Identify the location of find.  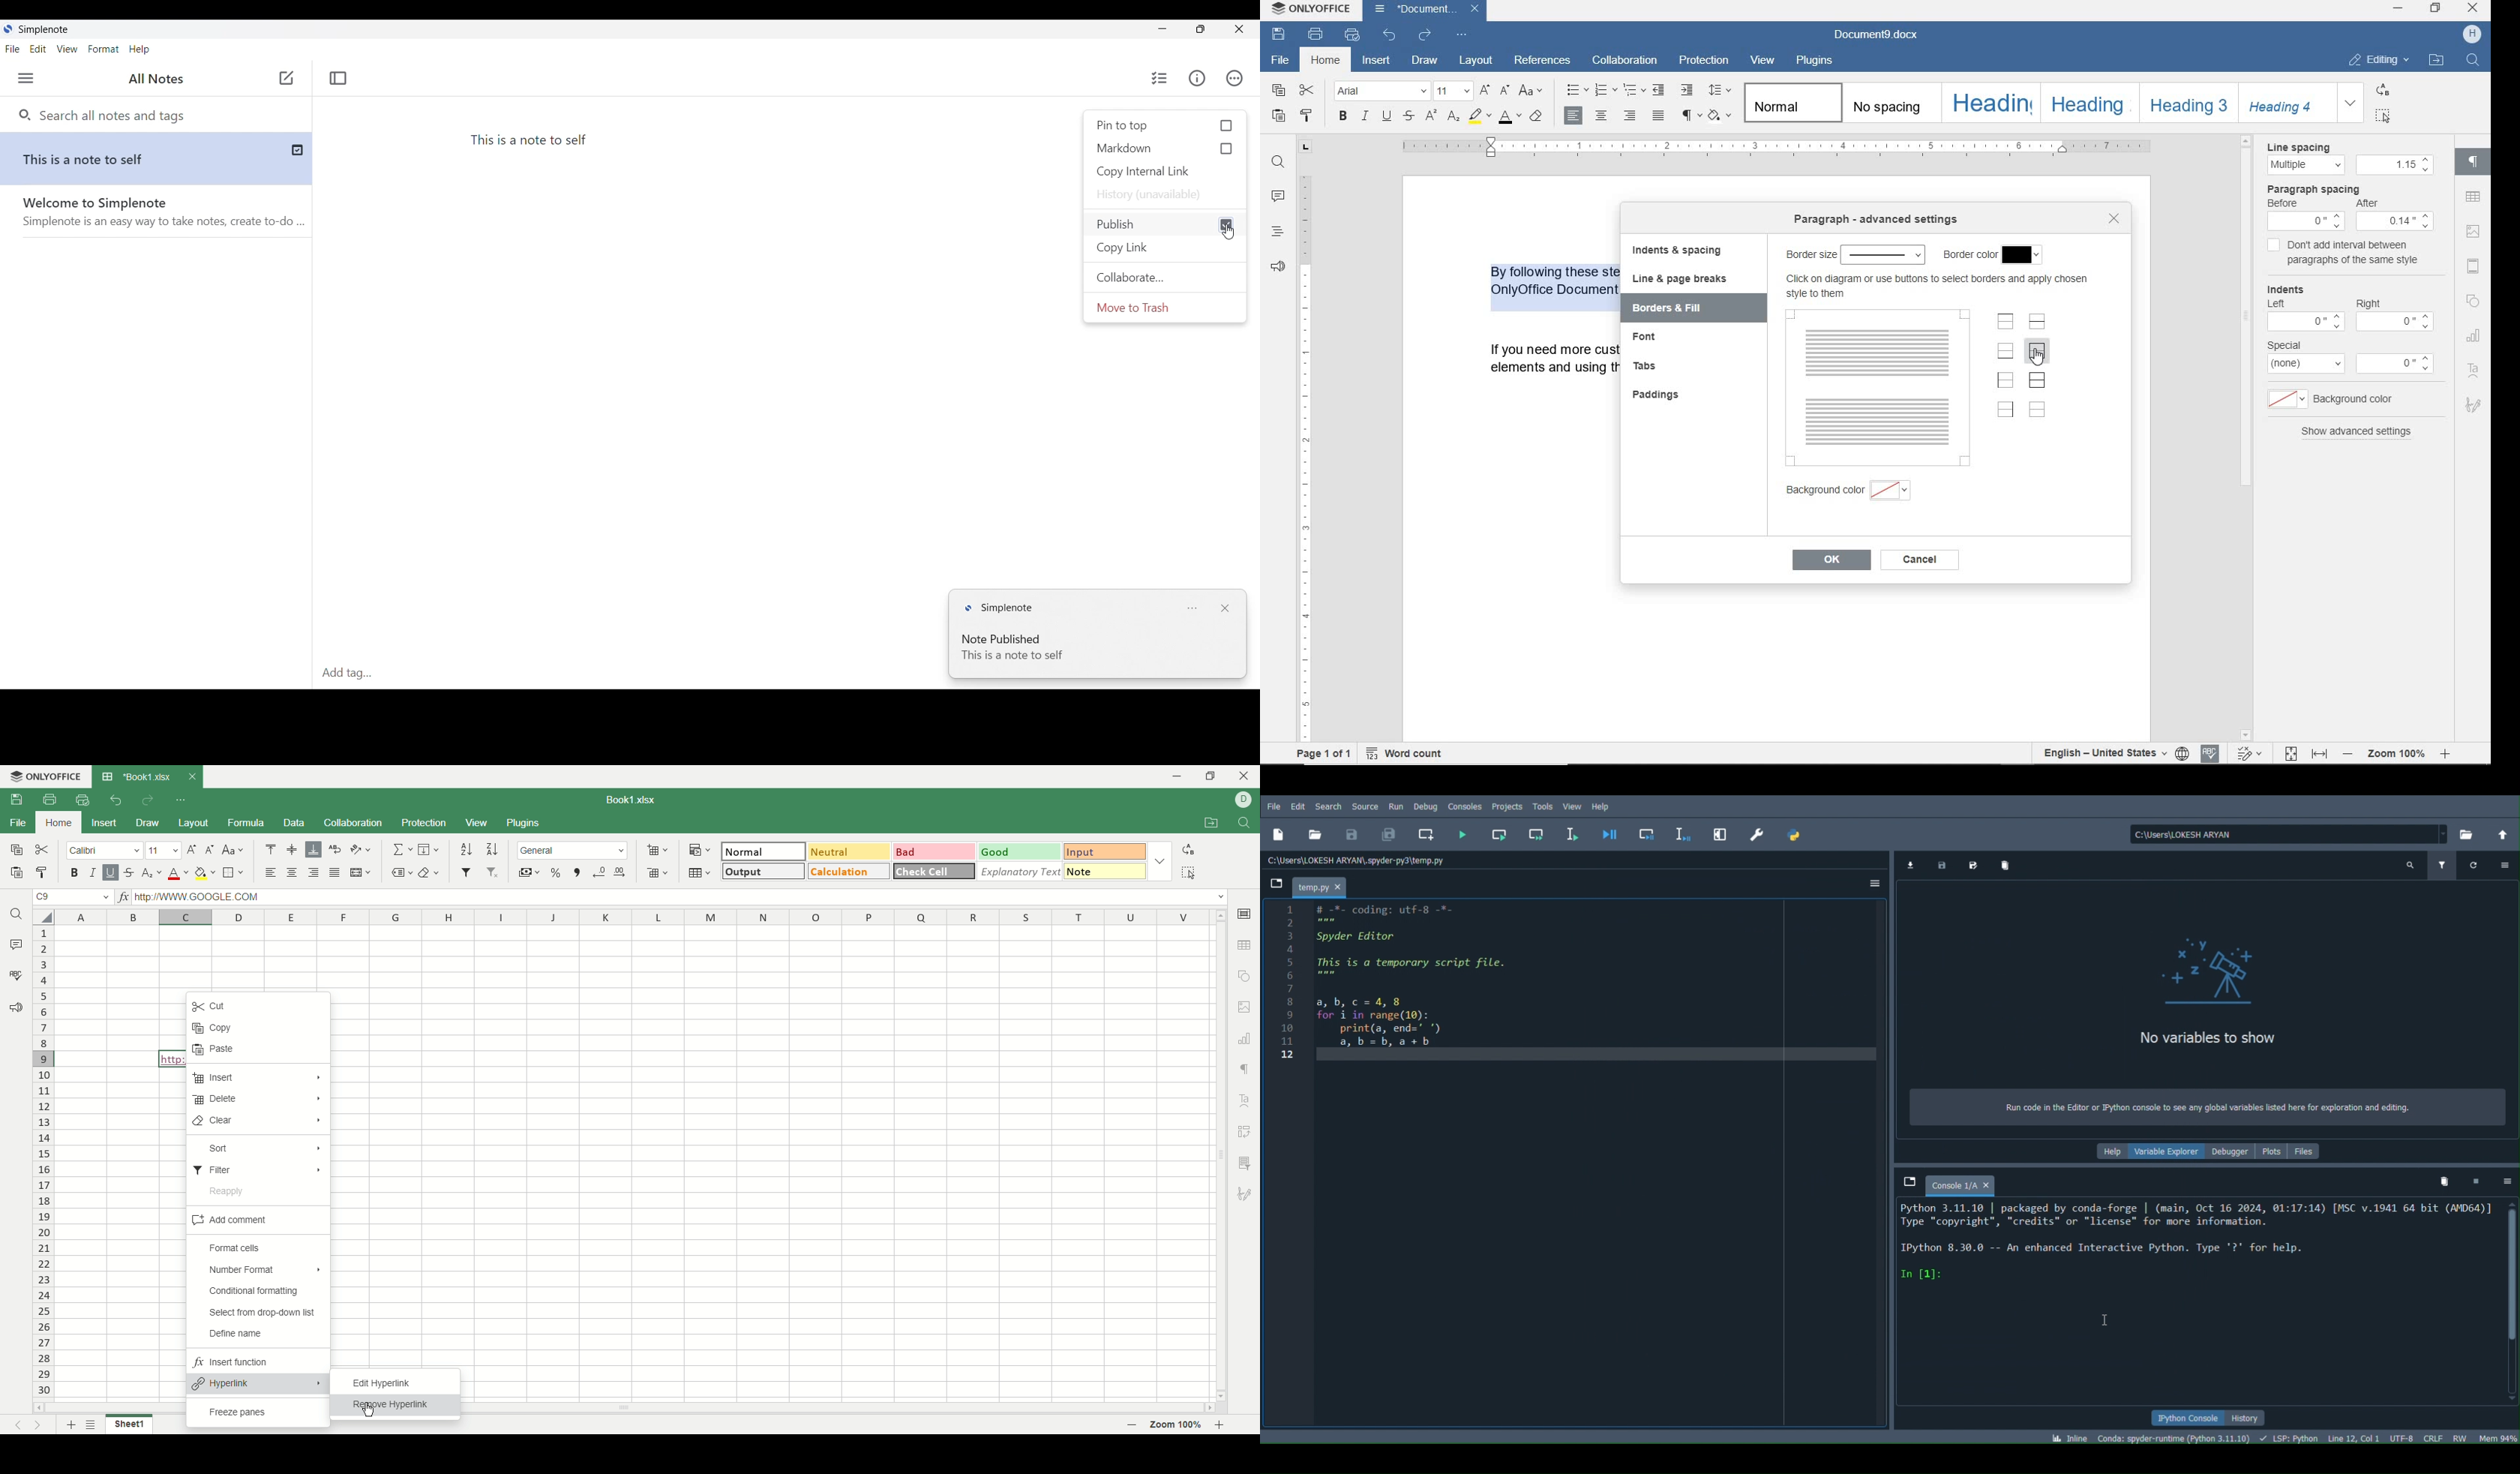
(16, 913).